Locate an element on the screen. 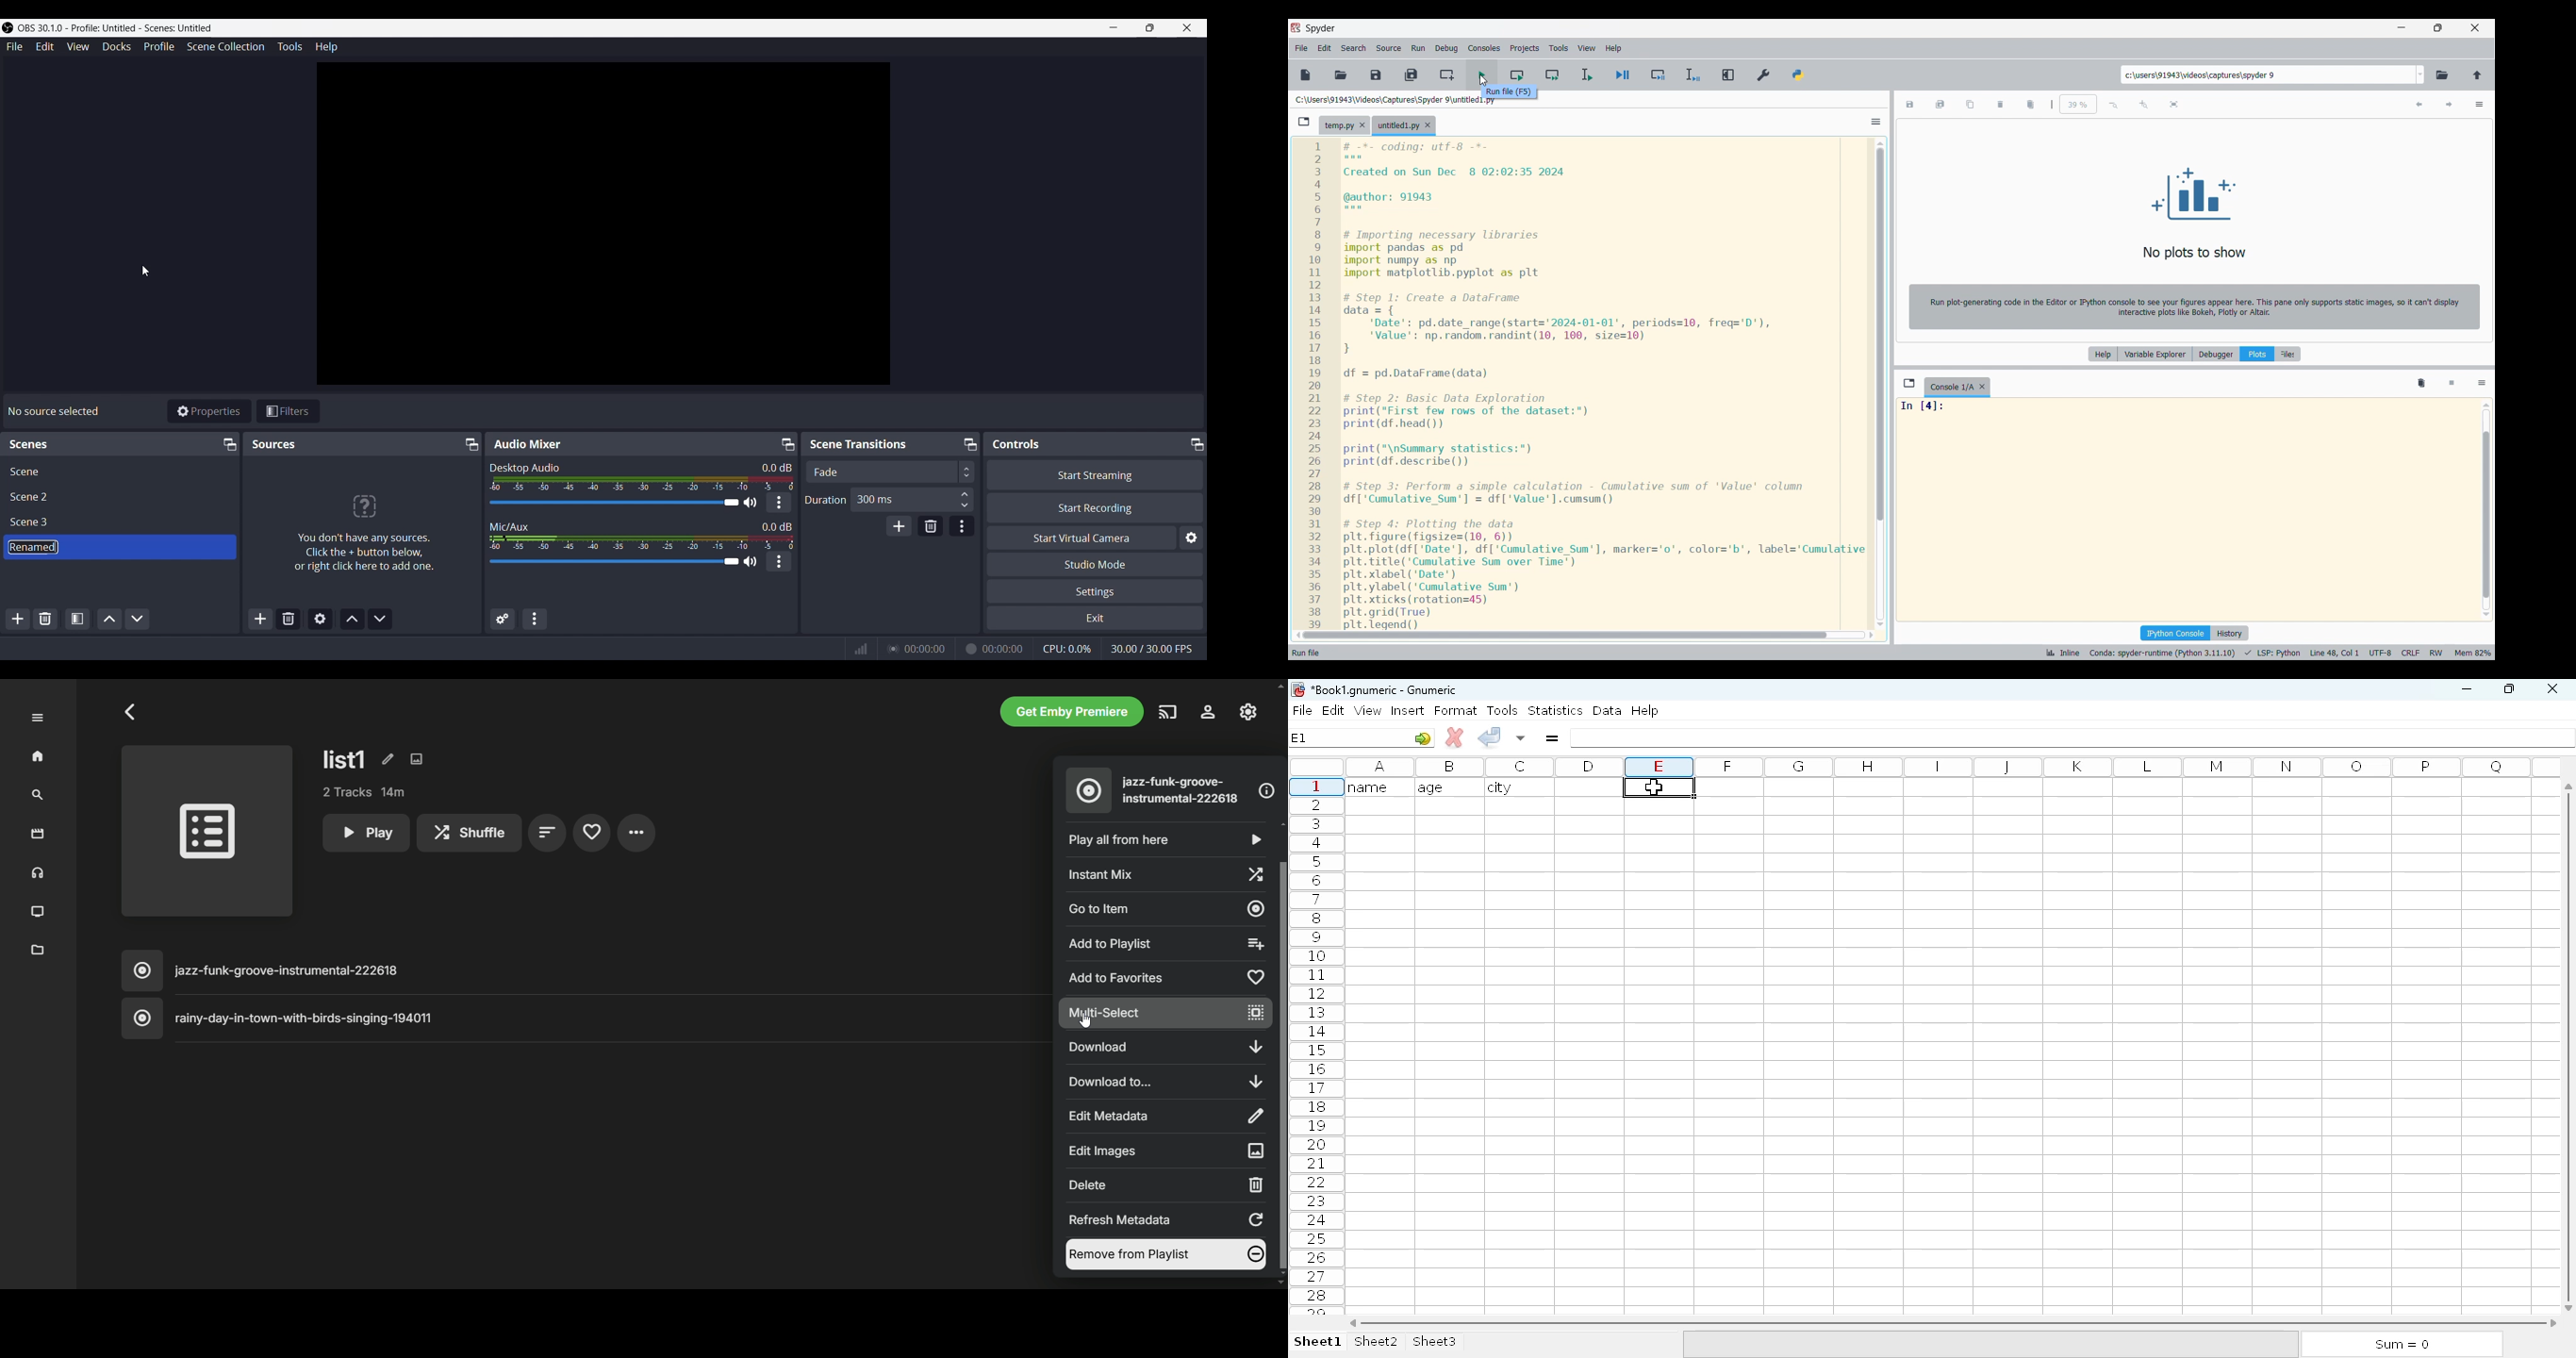  Streaming is located at coordinates (890, 648).